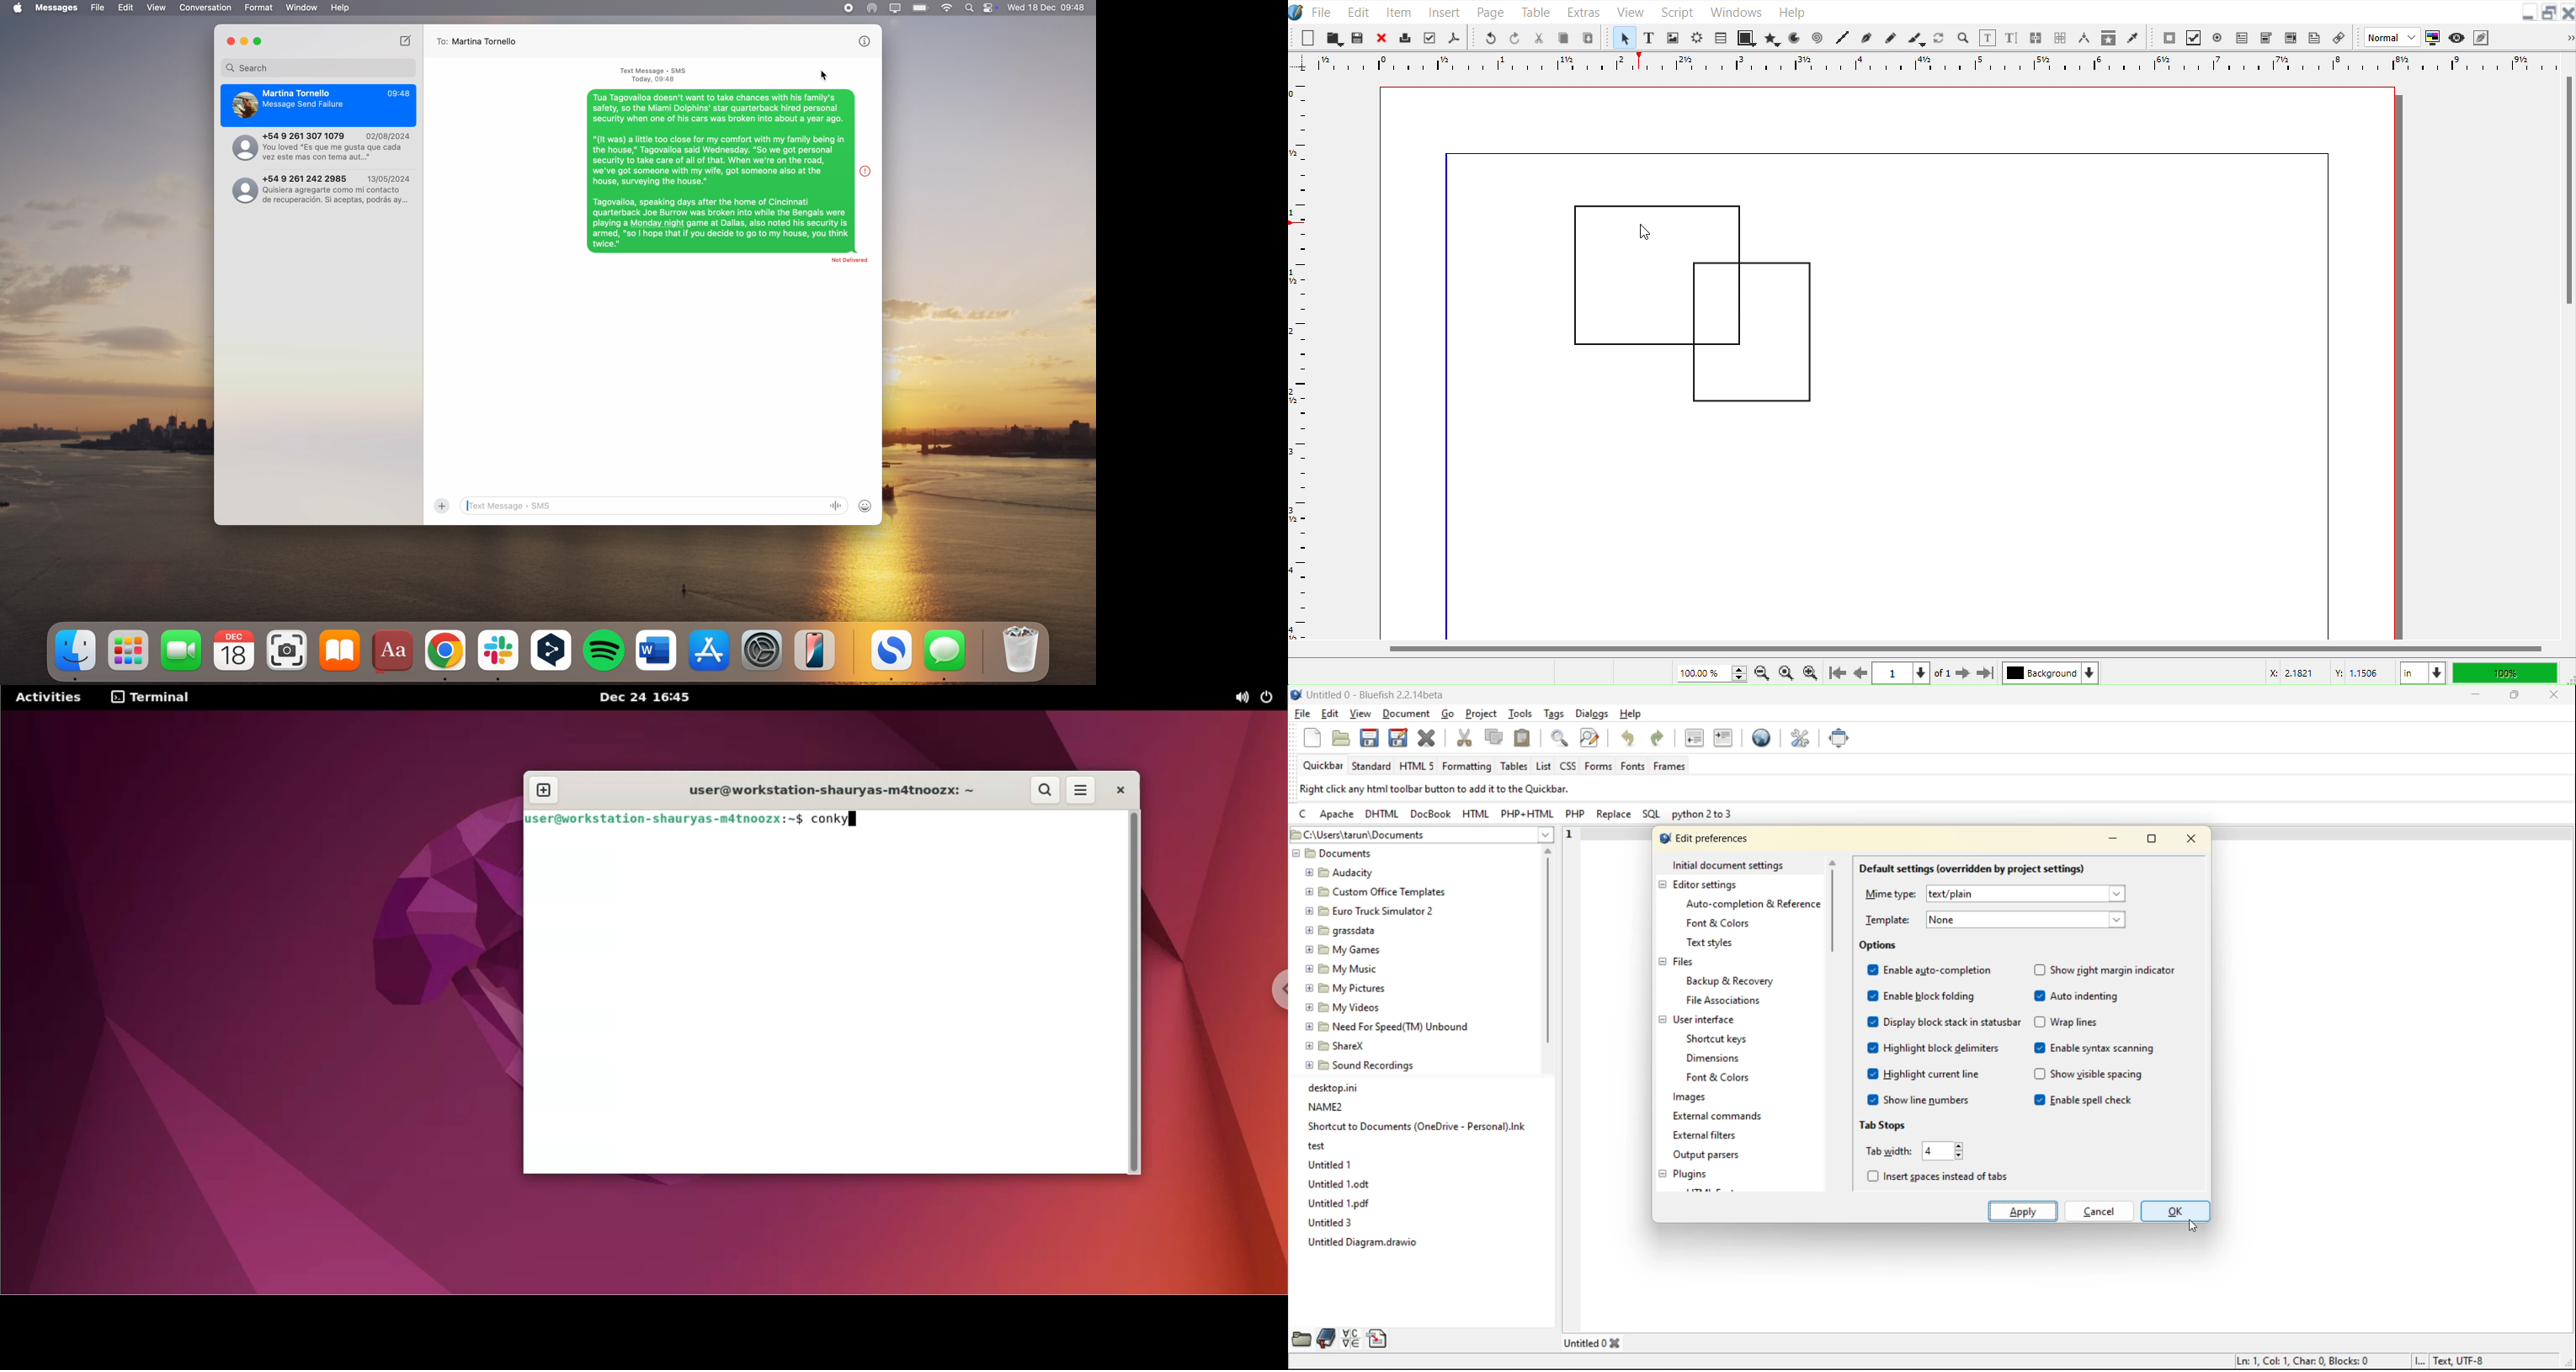 The image size is (2576, 1372). I want to click on Slack, so click(498, 655).